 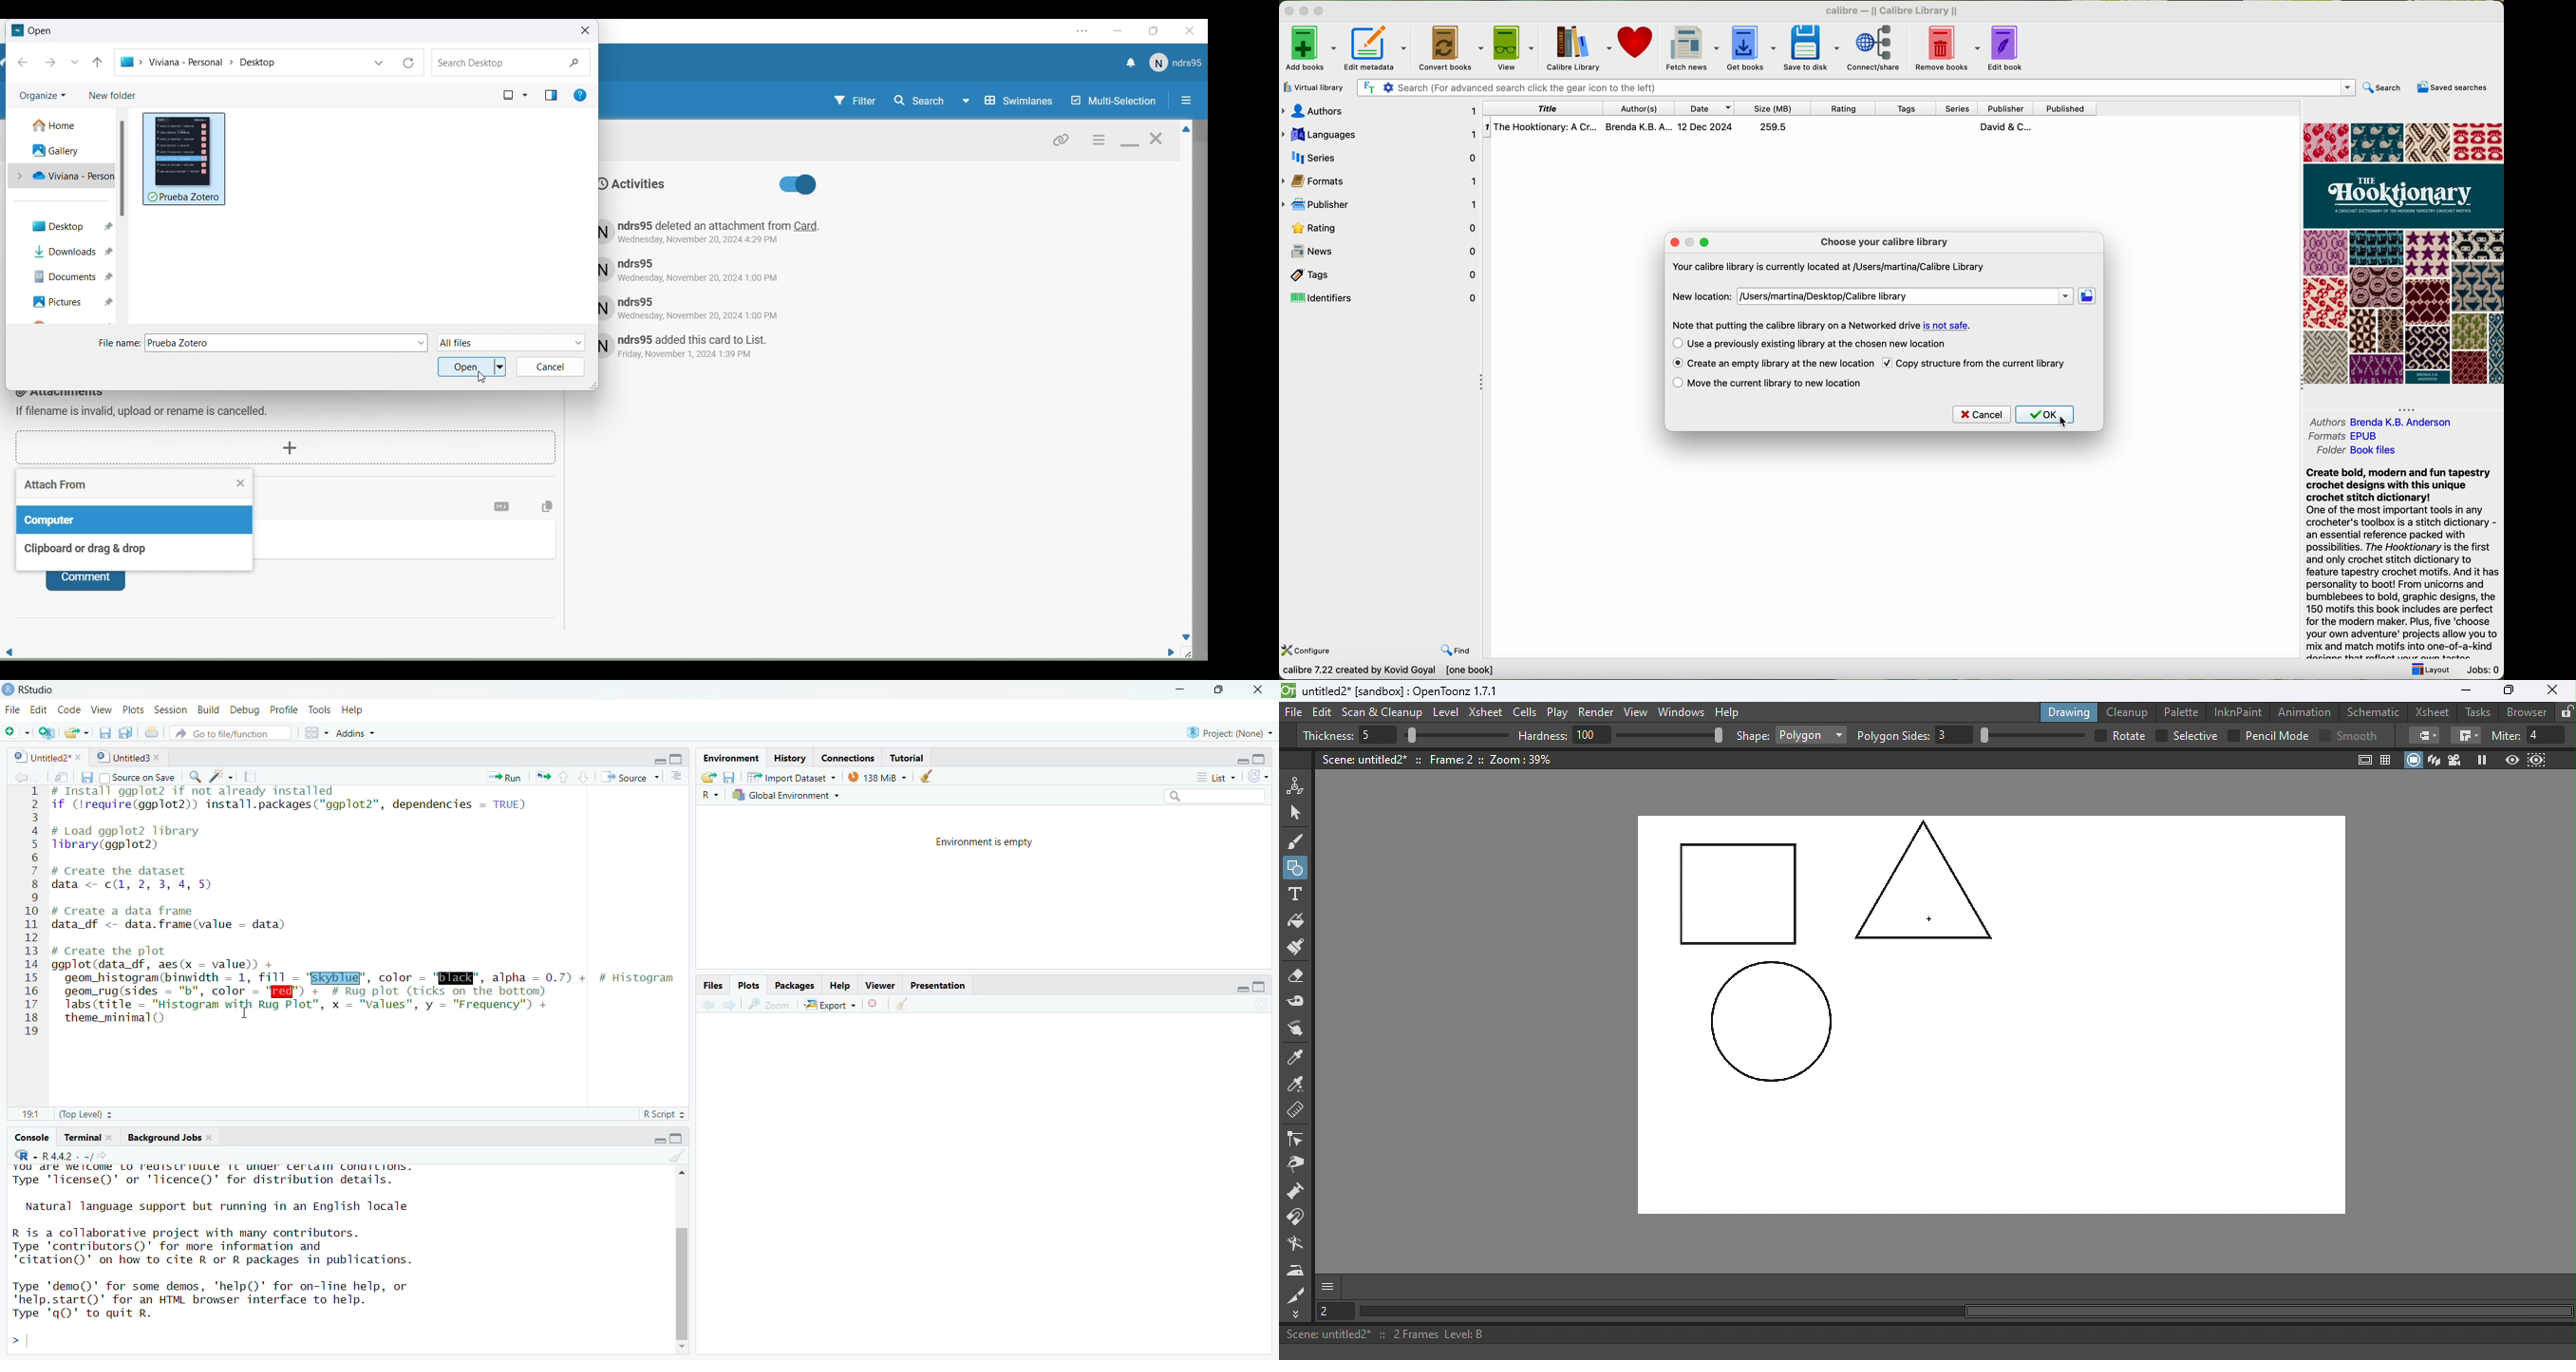 What do you see at coordinates (24, 778) in the screenshot?
I see `forward/backward` at bounding box center [24, 778].